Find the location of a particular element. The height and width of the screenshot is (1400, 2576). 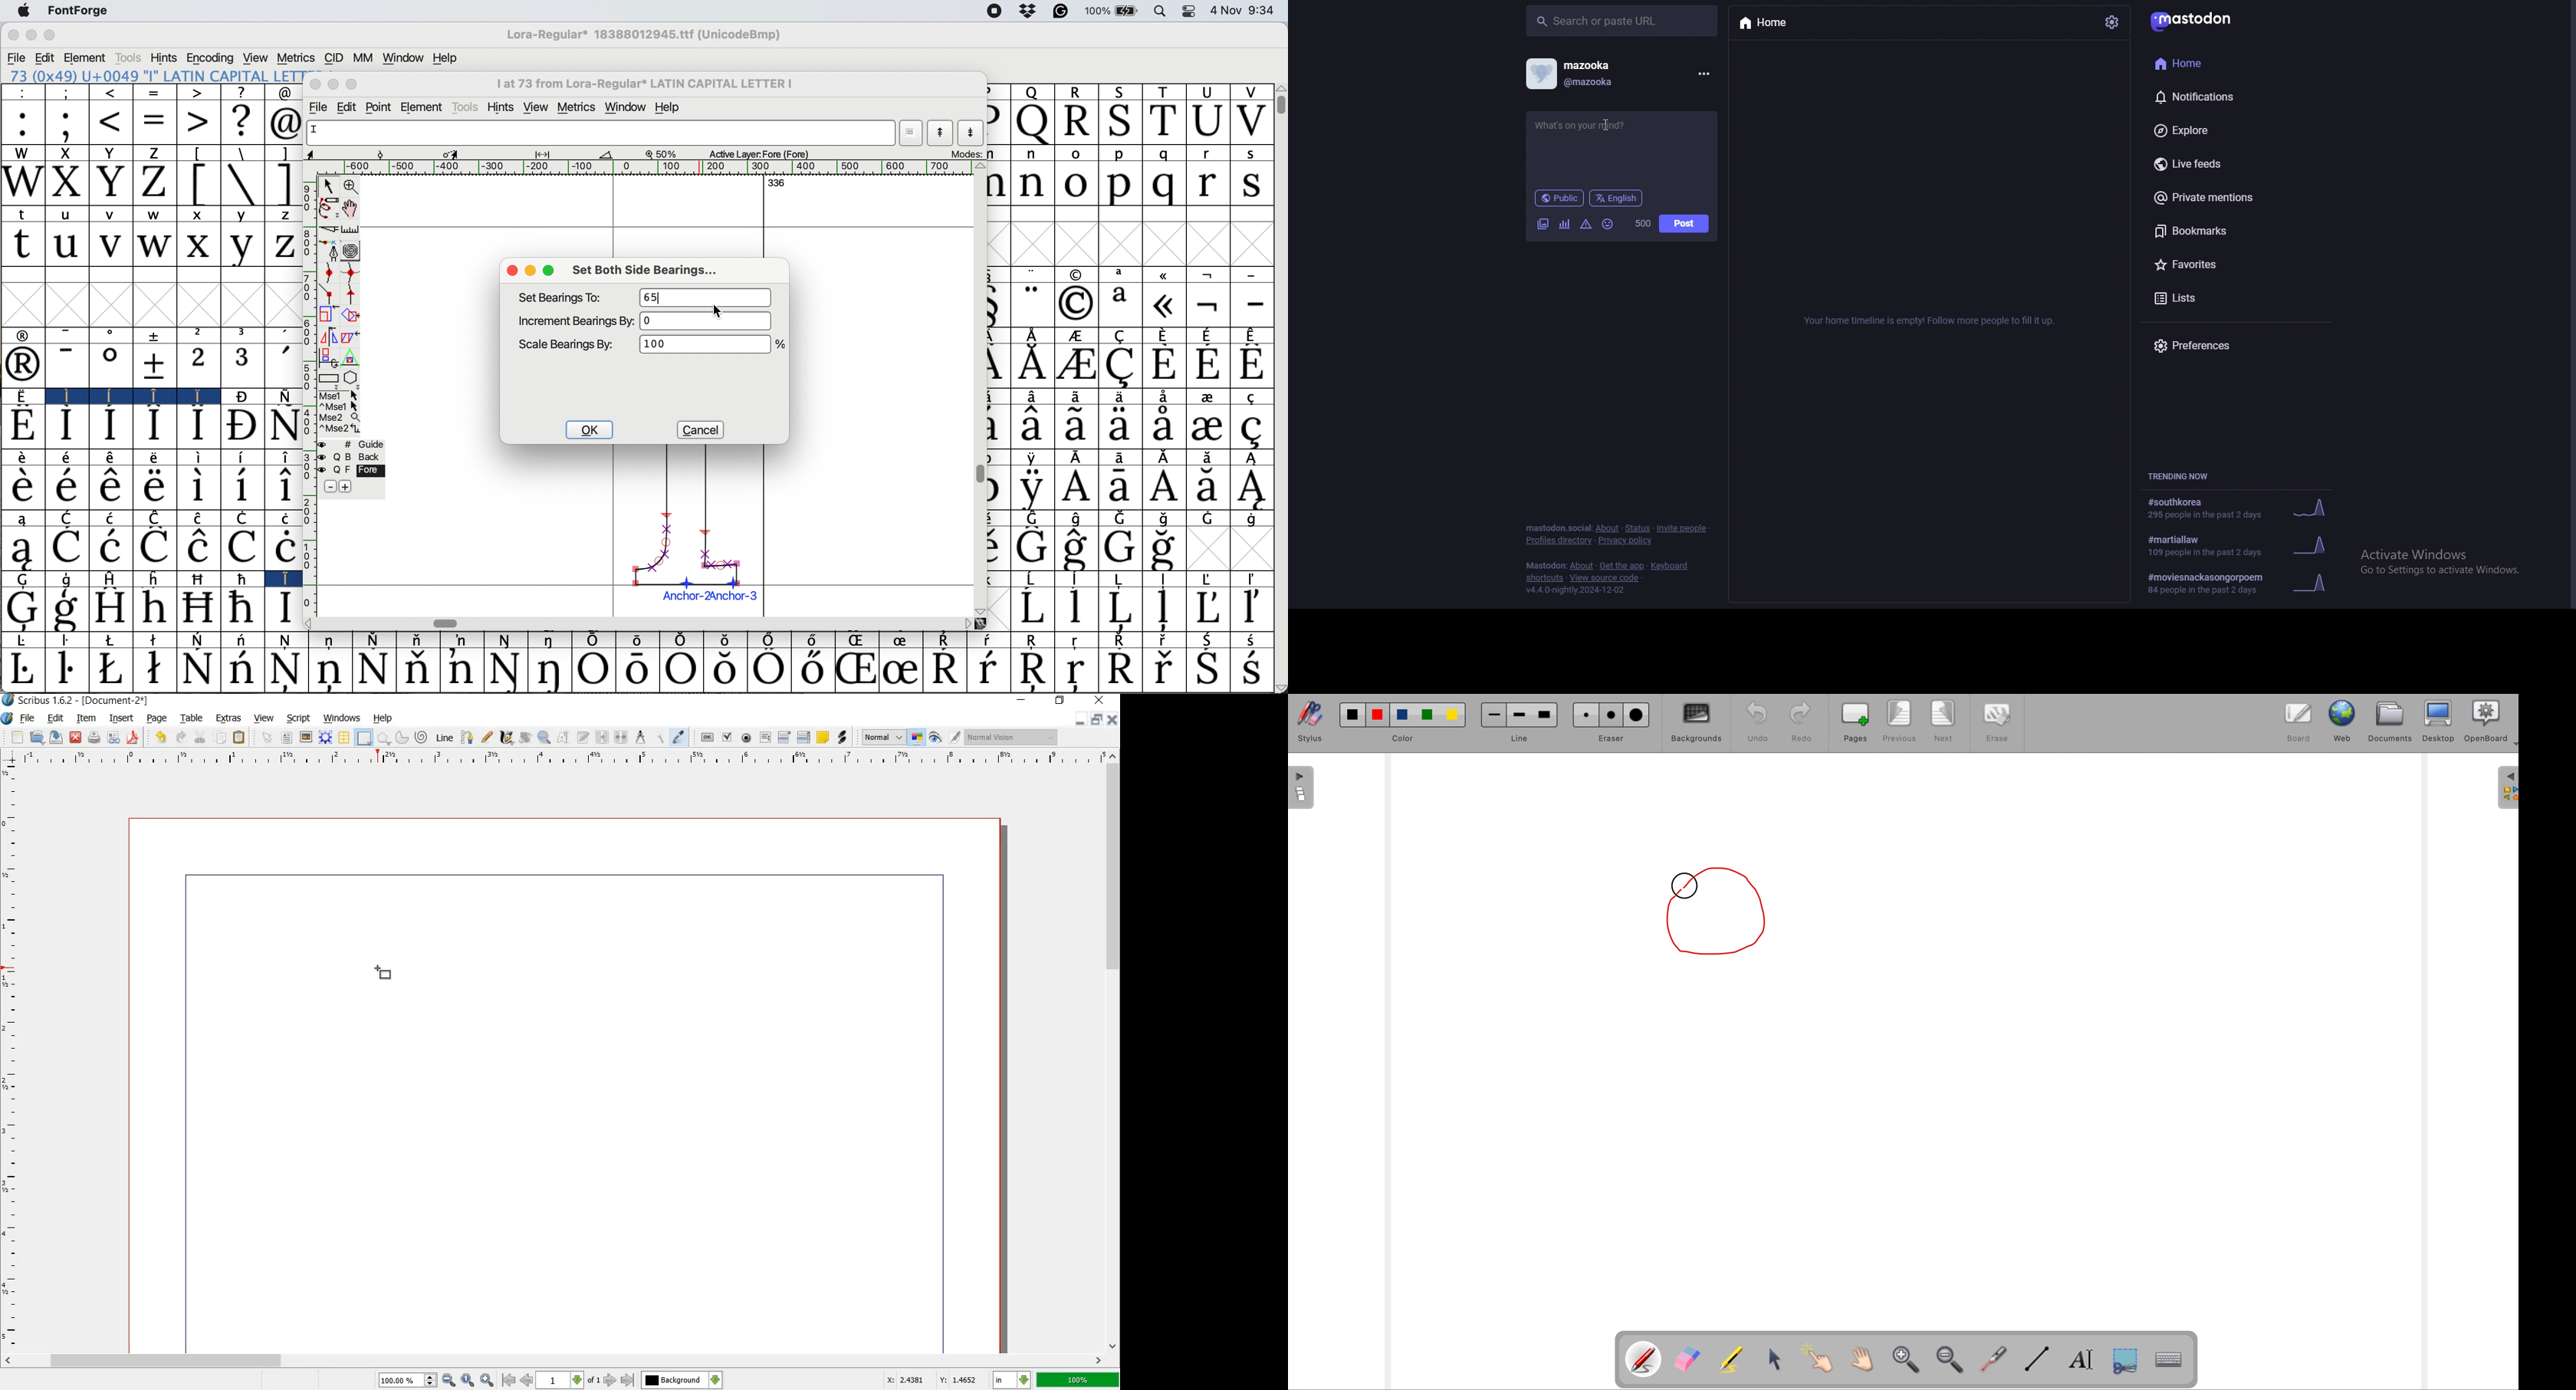

\ is located at coordinates (243, 184).